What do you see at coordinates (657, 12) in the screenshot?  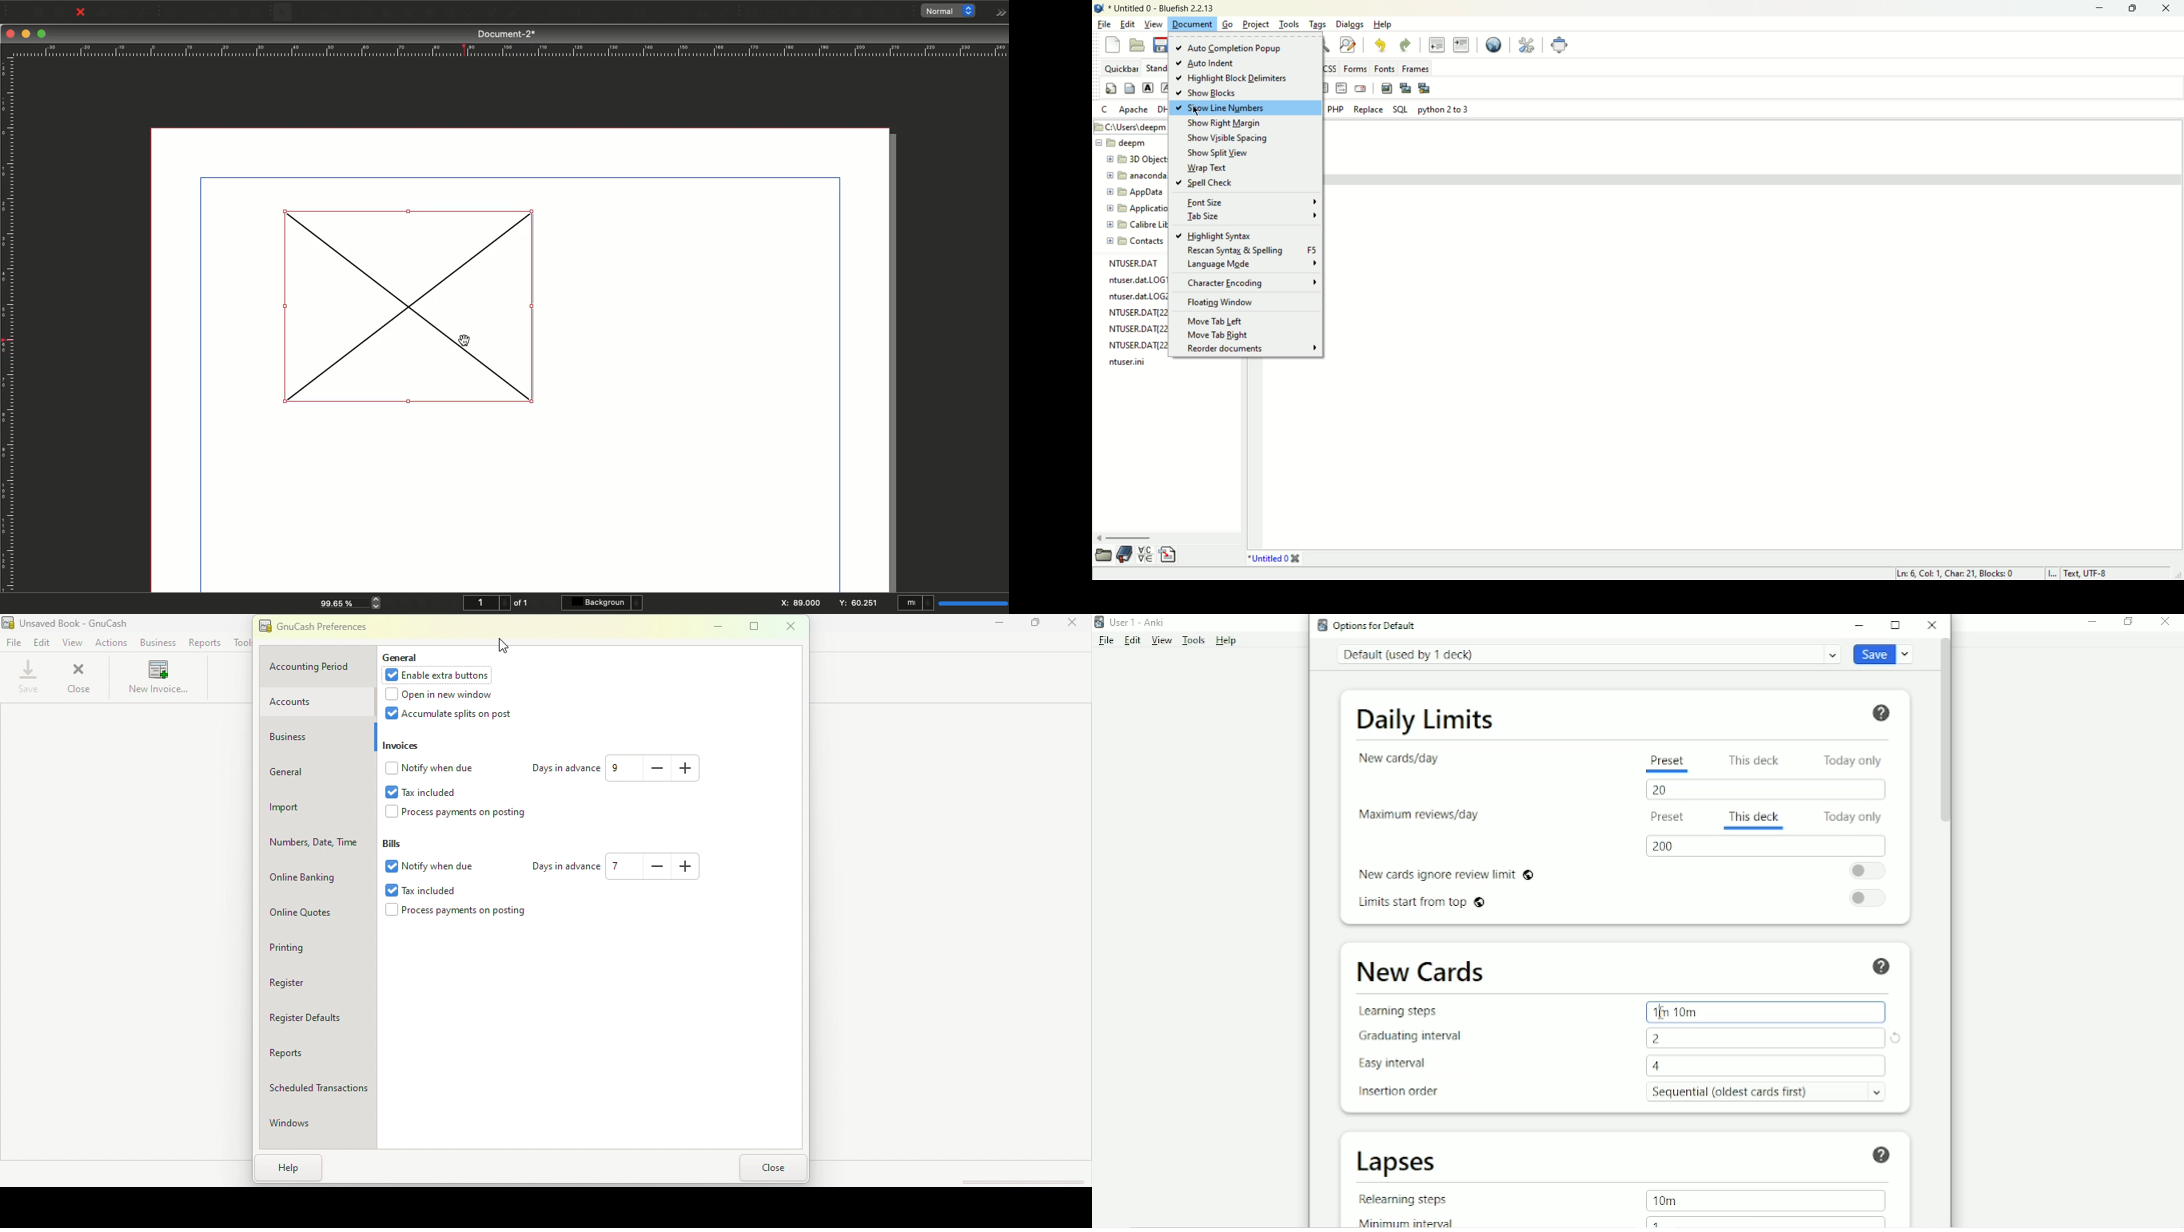 I see `Unlink text frames` at bounding box center [657, 12].